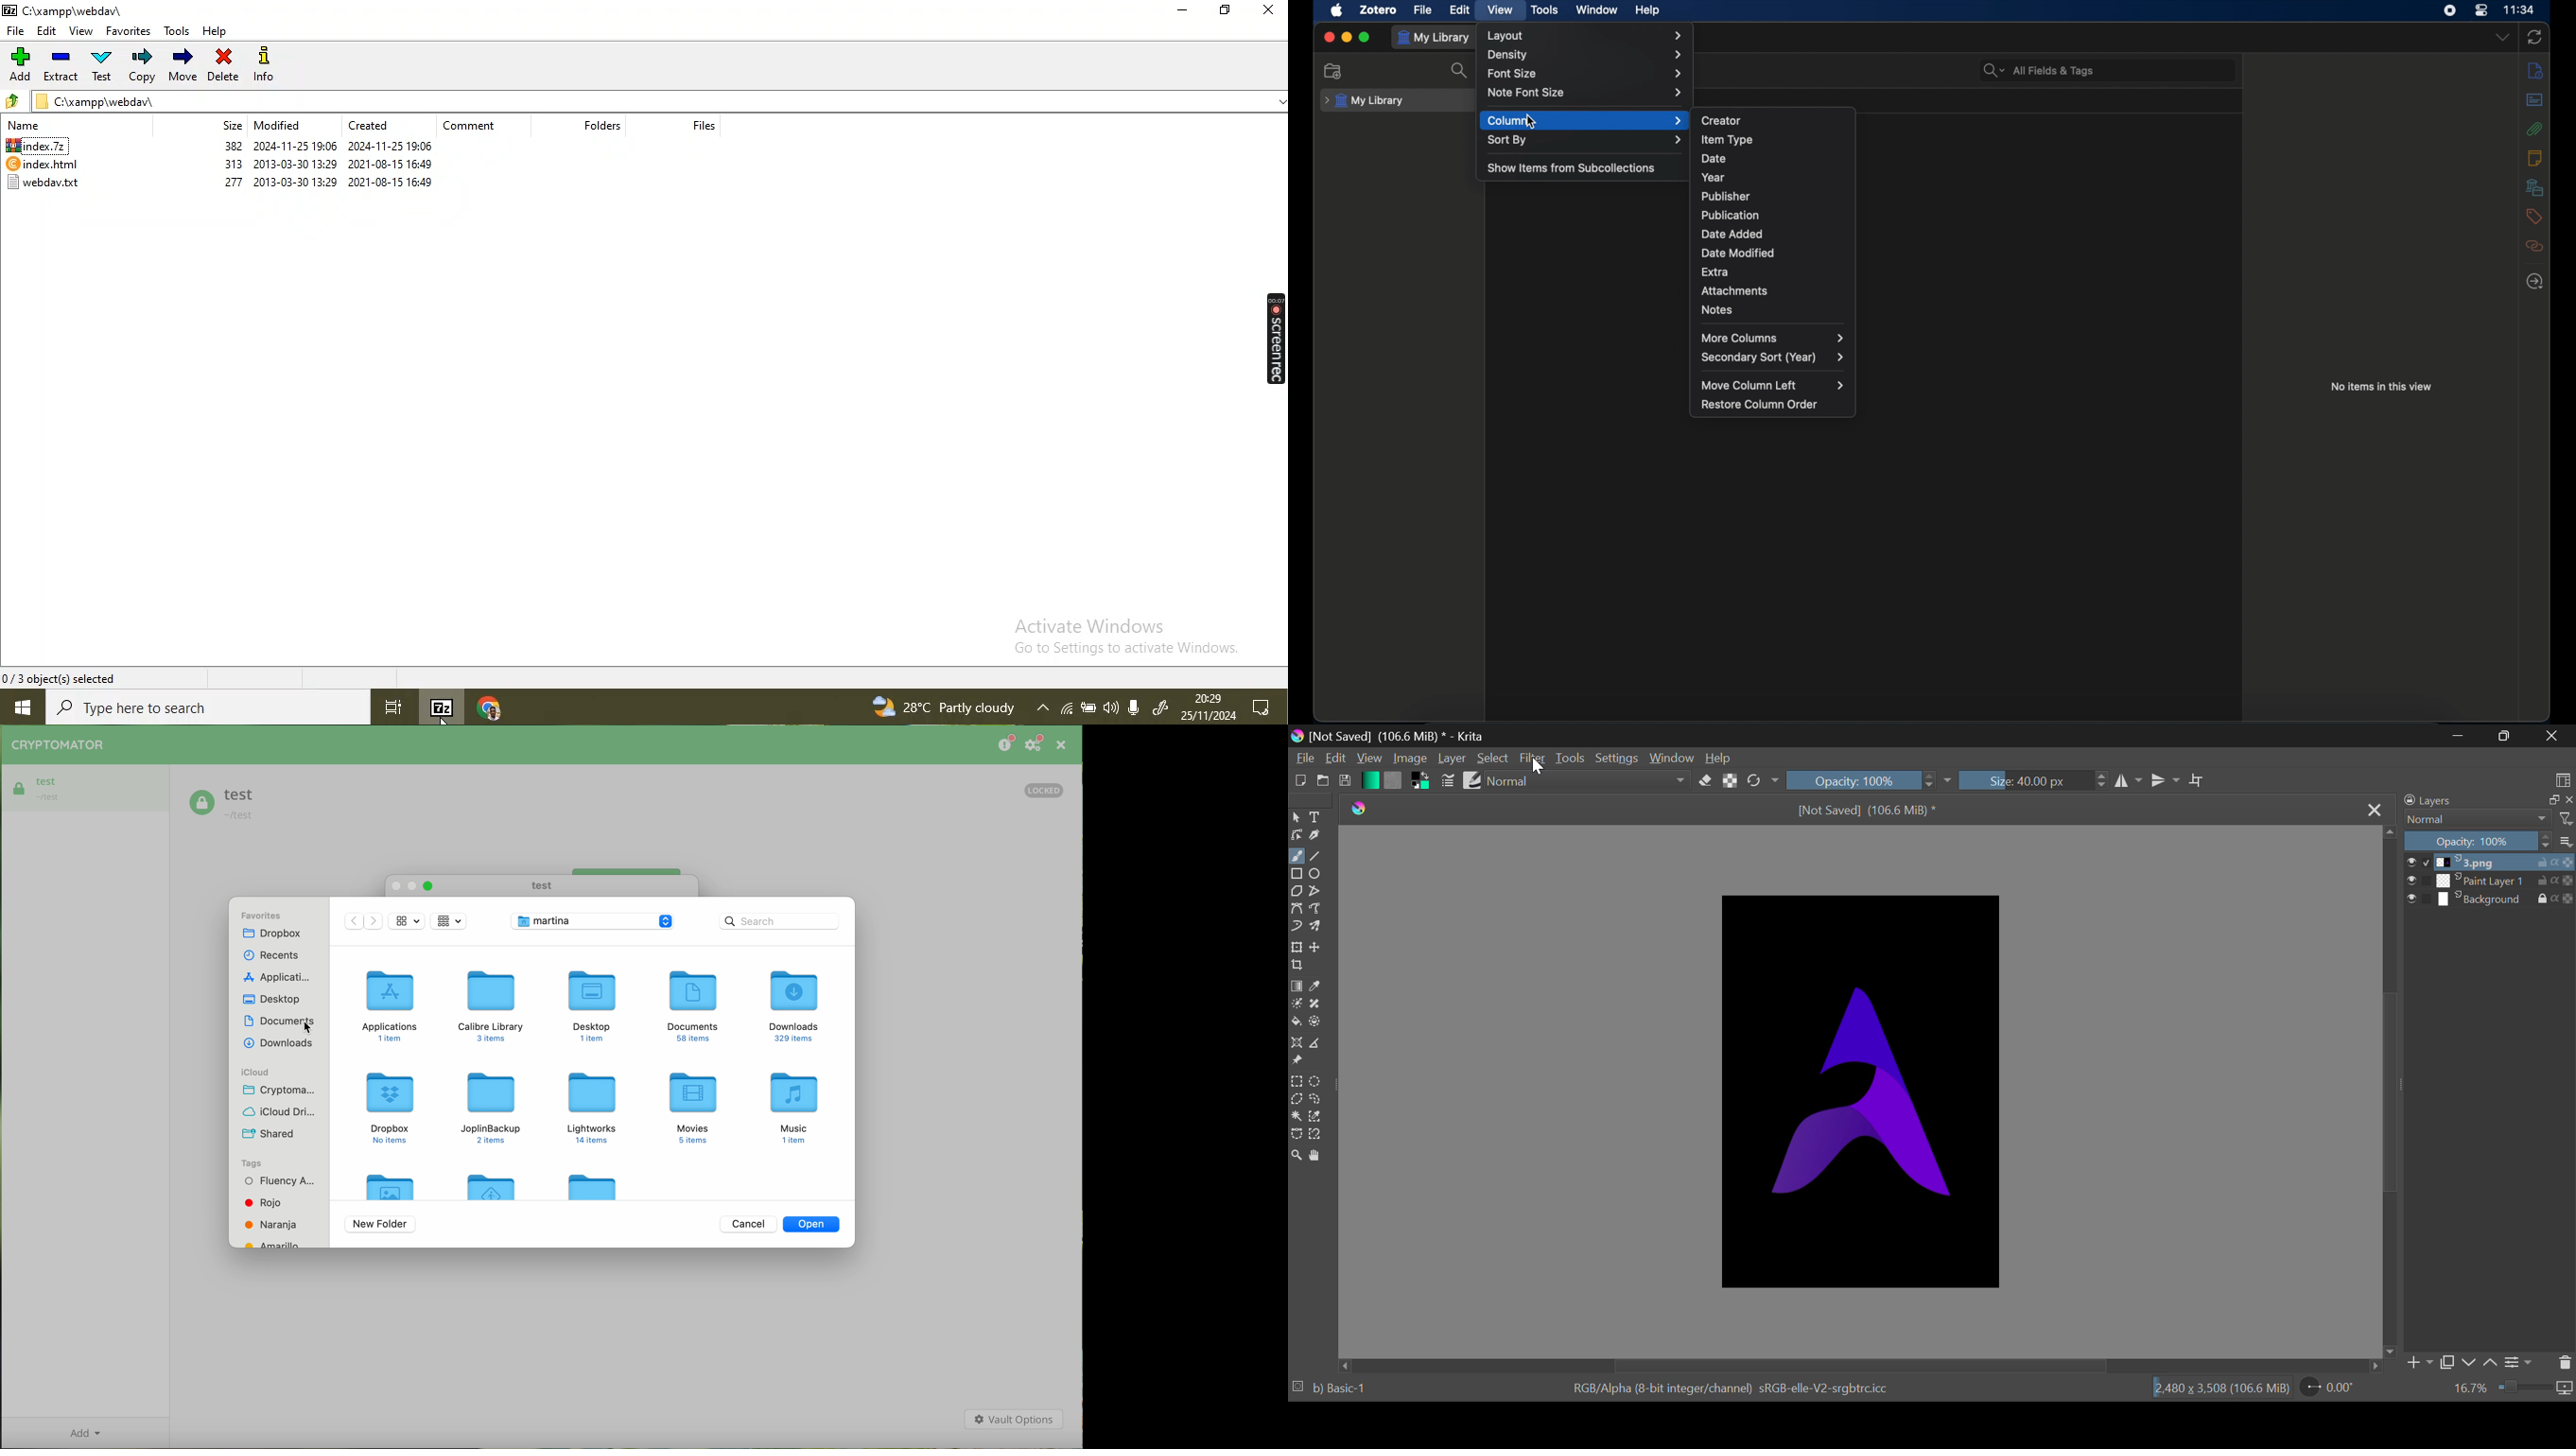  What do you see at coordinates (2536, 100) in the screenshot?
I see `abstract` at bounding box center [2536, 100].